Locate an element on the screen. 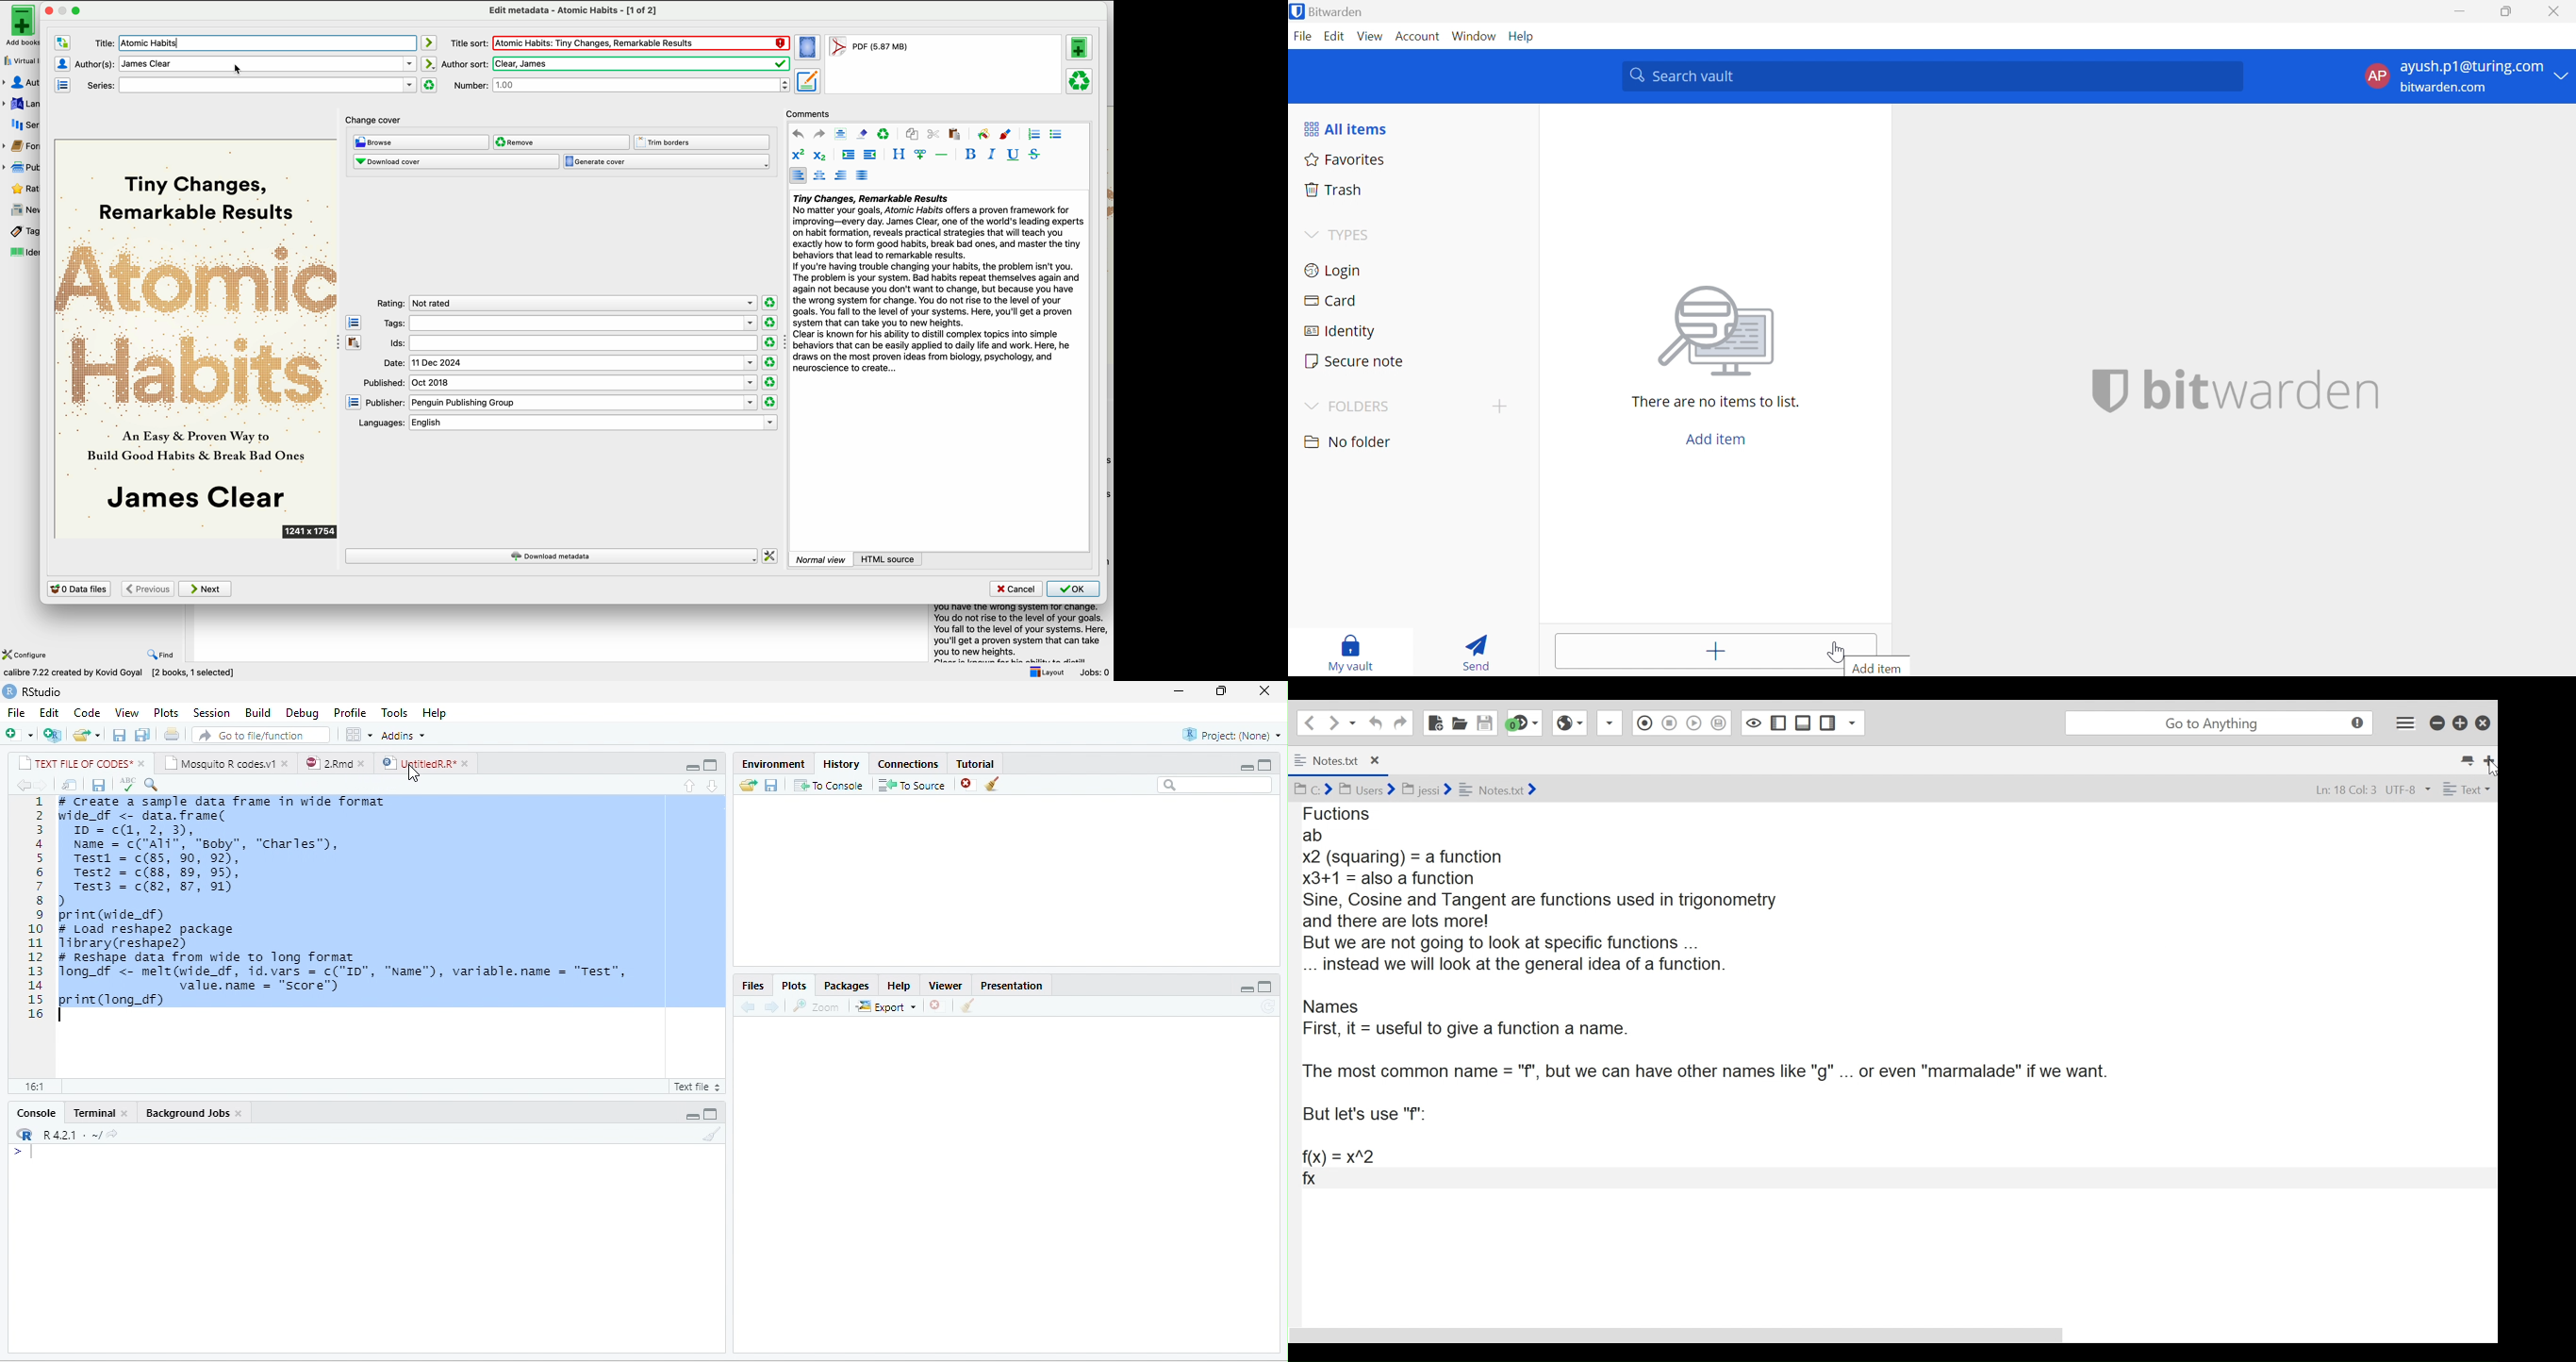  forward is located at coordinates (772, 1006).